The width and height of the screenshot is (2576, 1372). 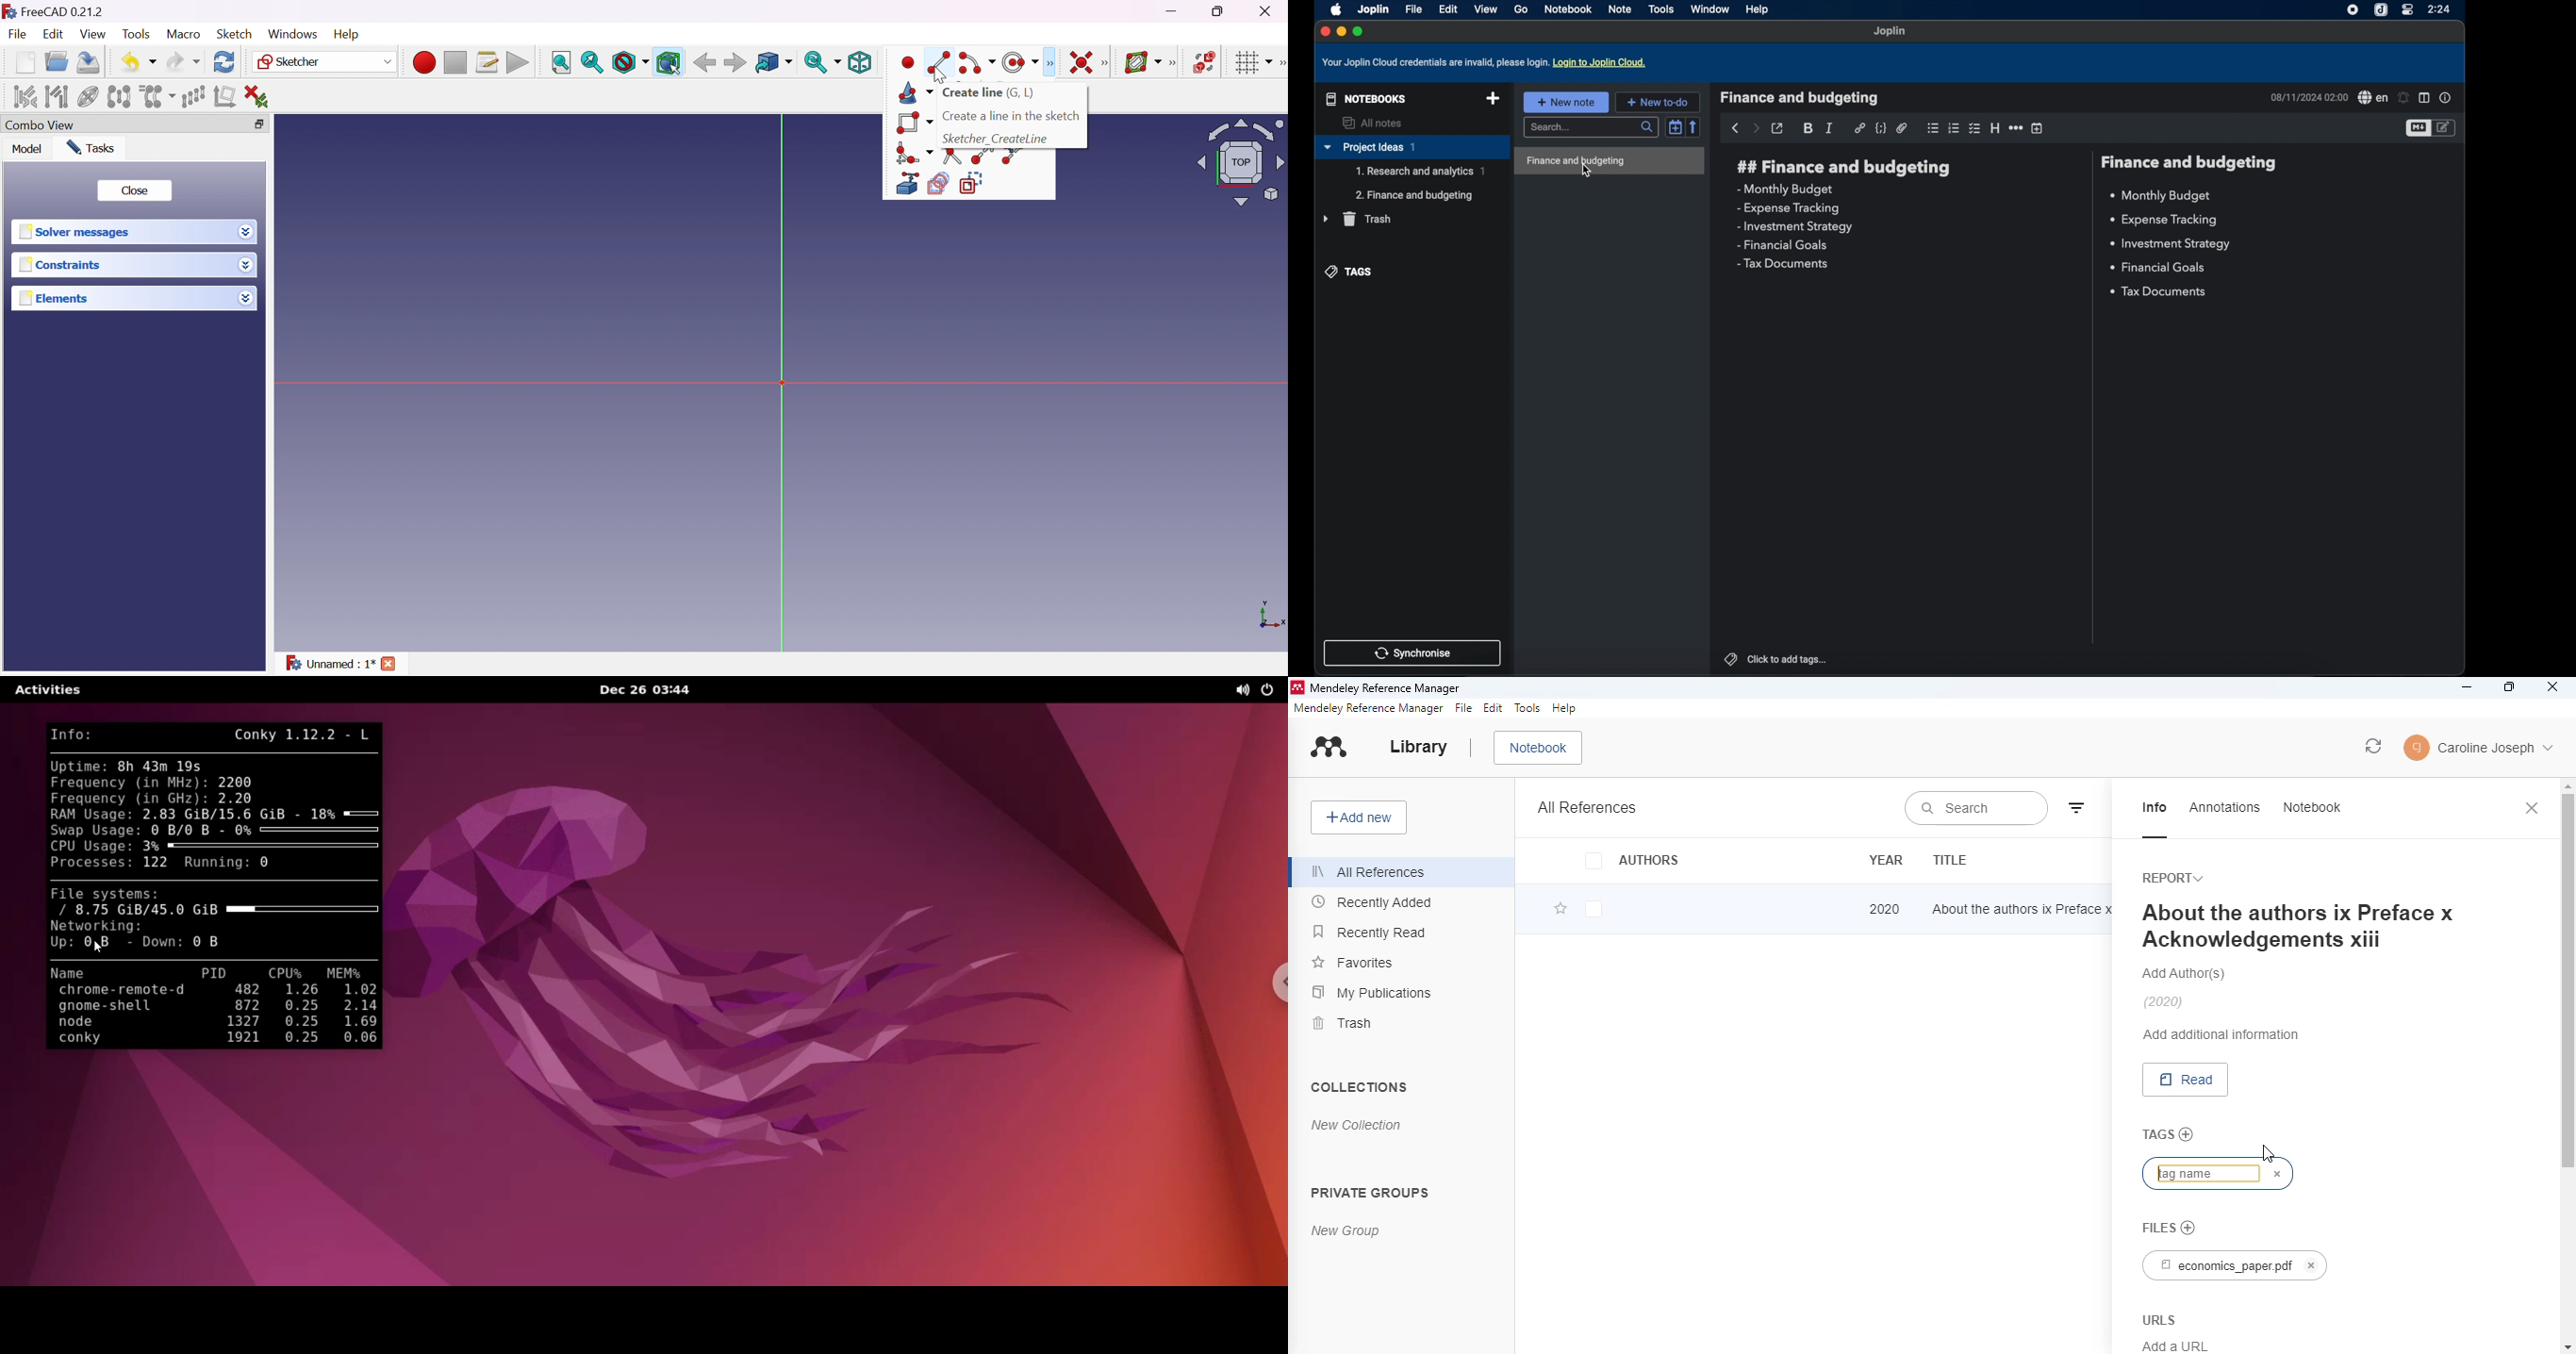 What do you see at coordinates (2025, 908) in the screenshot?
I see `about the authors ix Preface x Acknowledgements xiii` at bounding box center [2025, 908].